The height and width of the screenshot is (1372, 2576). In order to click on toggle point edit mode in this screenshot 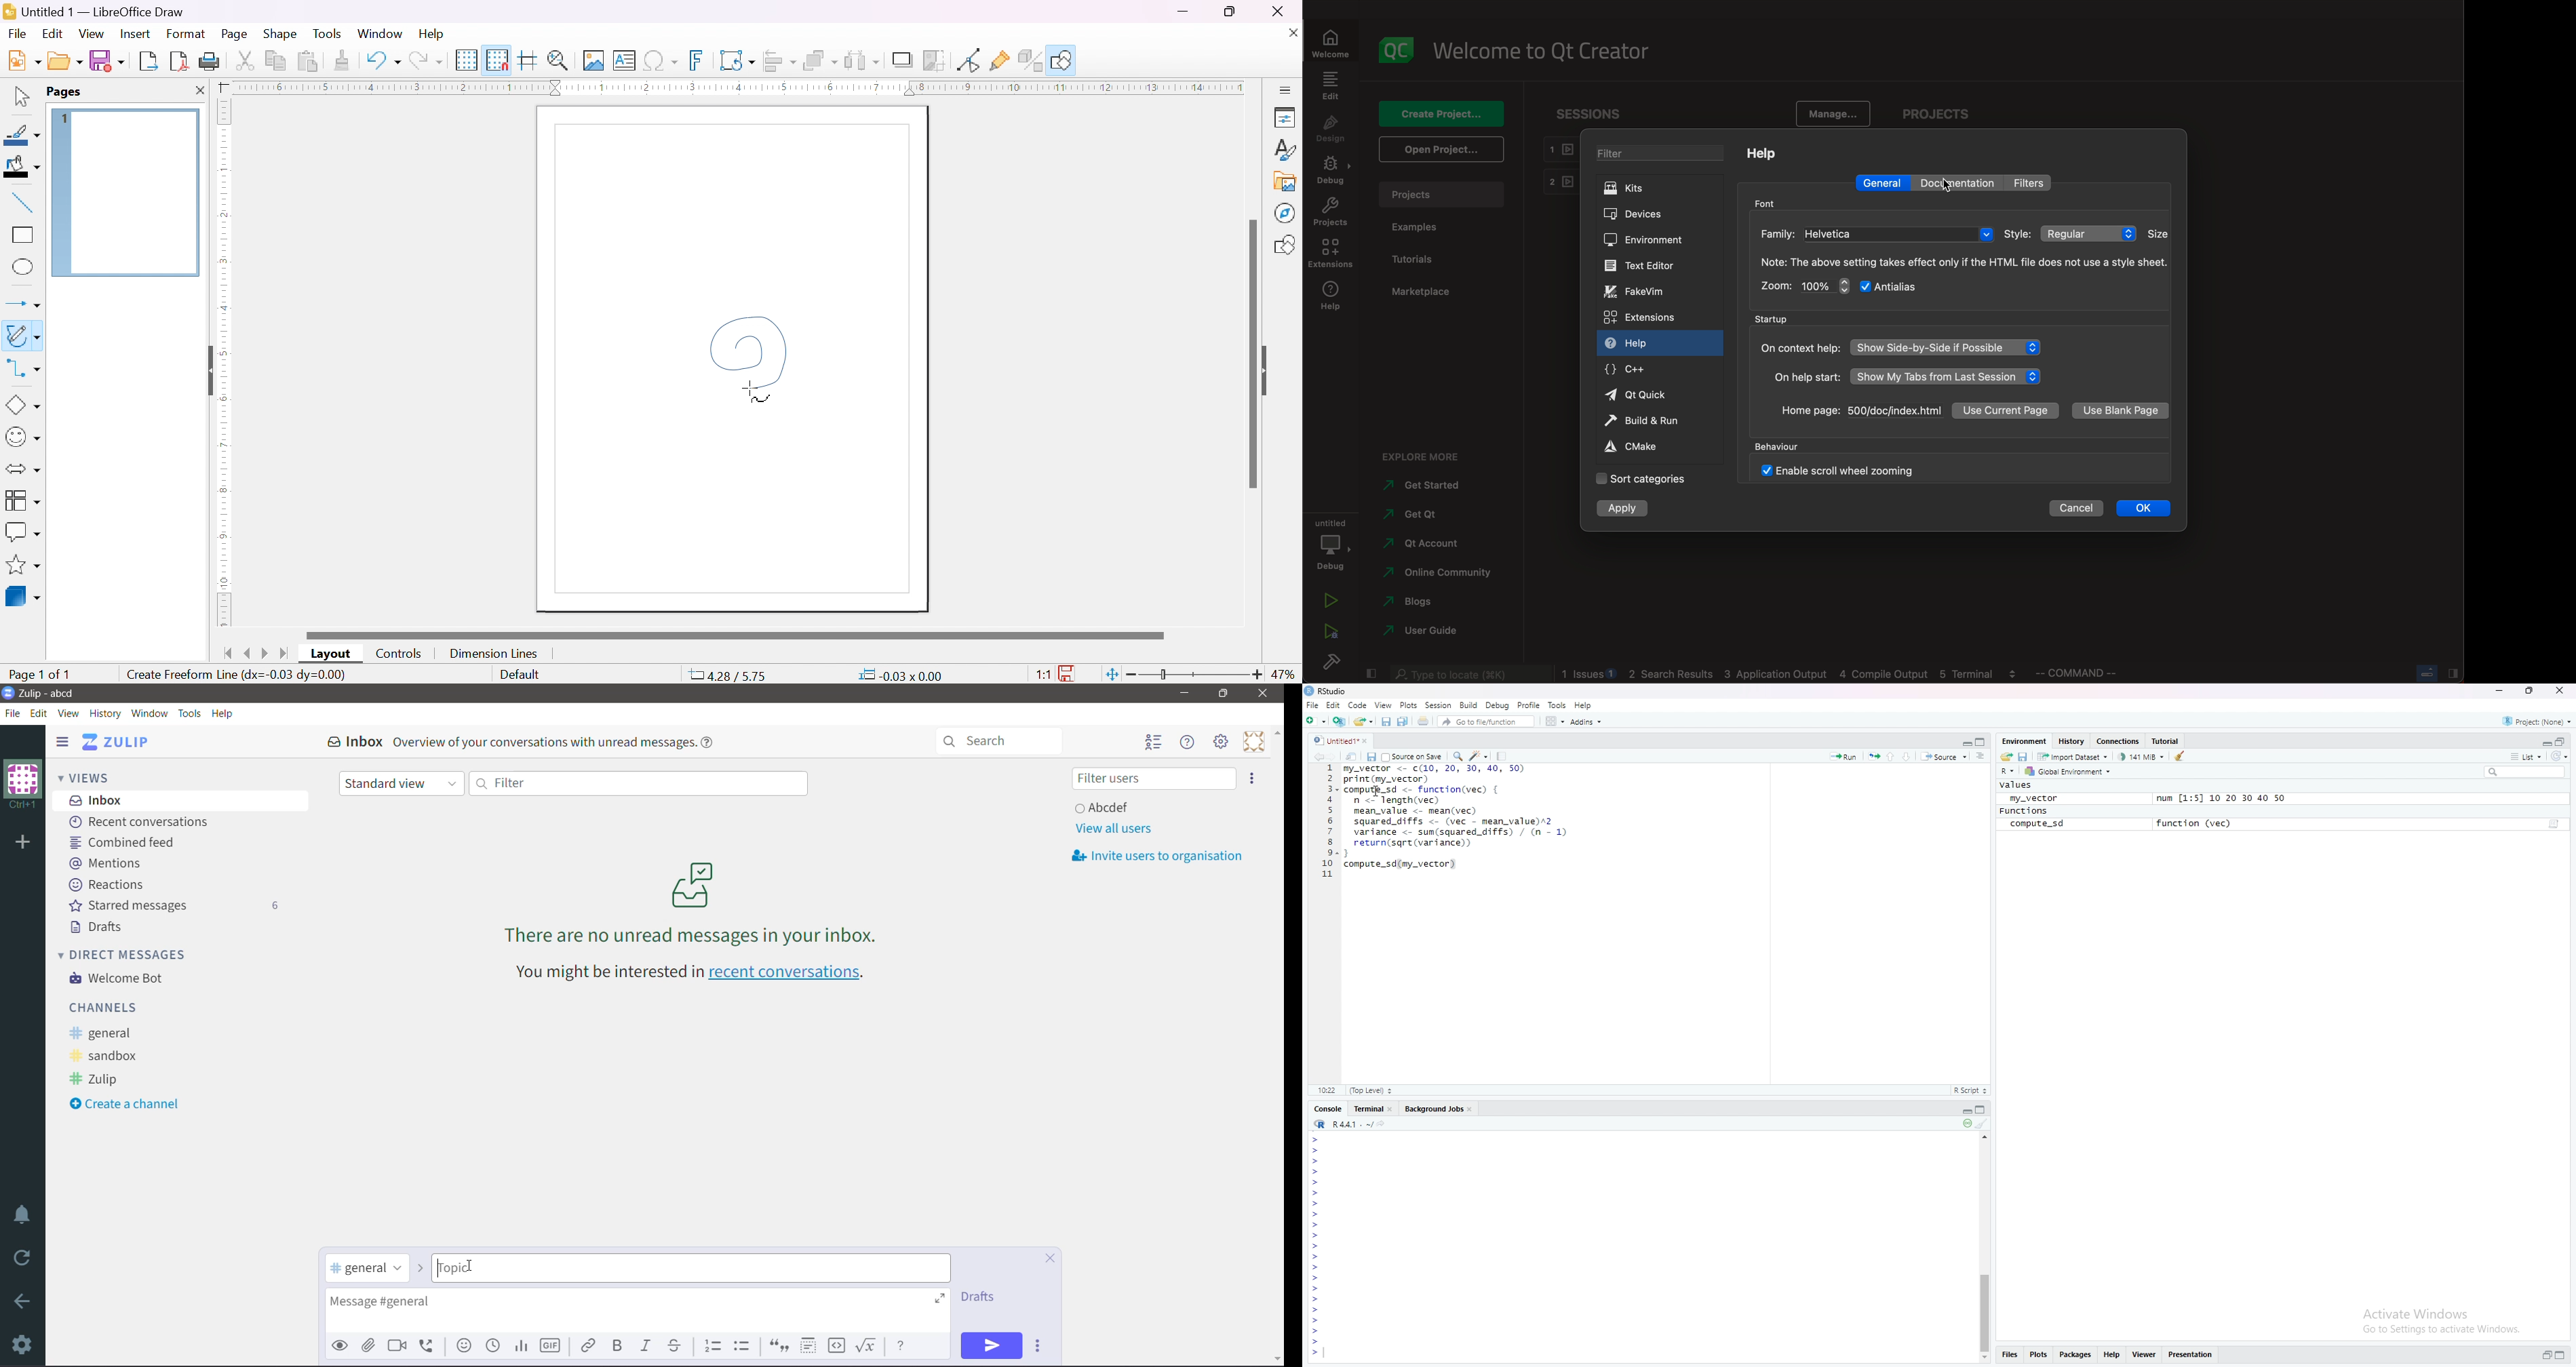, I will do `click(971, 60)`.